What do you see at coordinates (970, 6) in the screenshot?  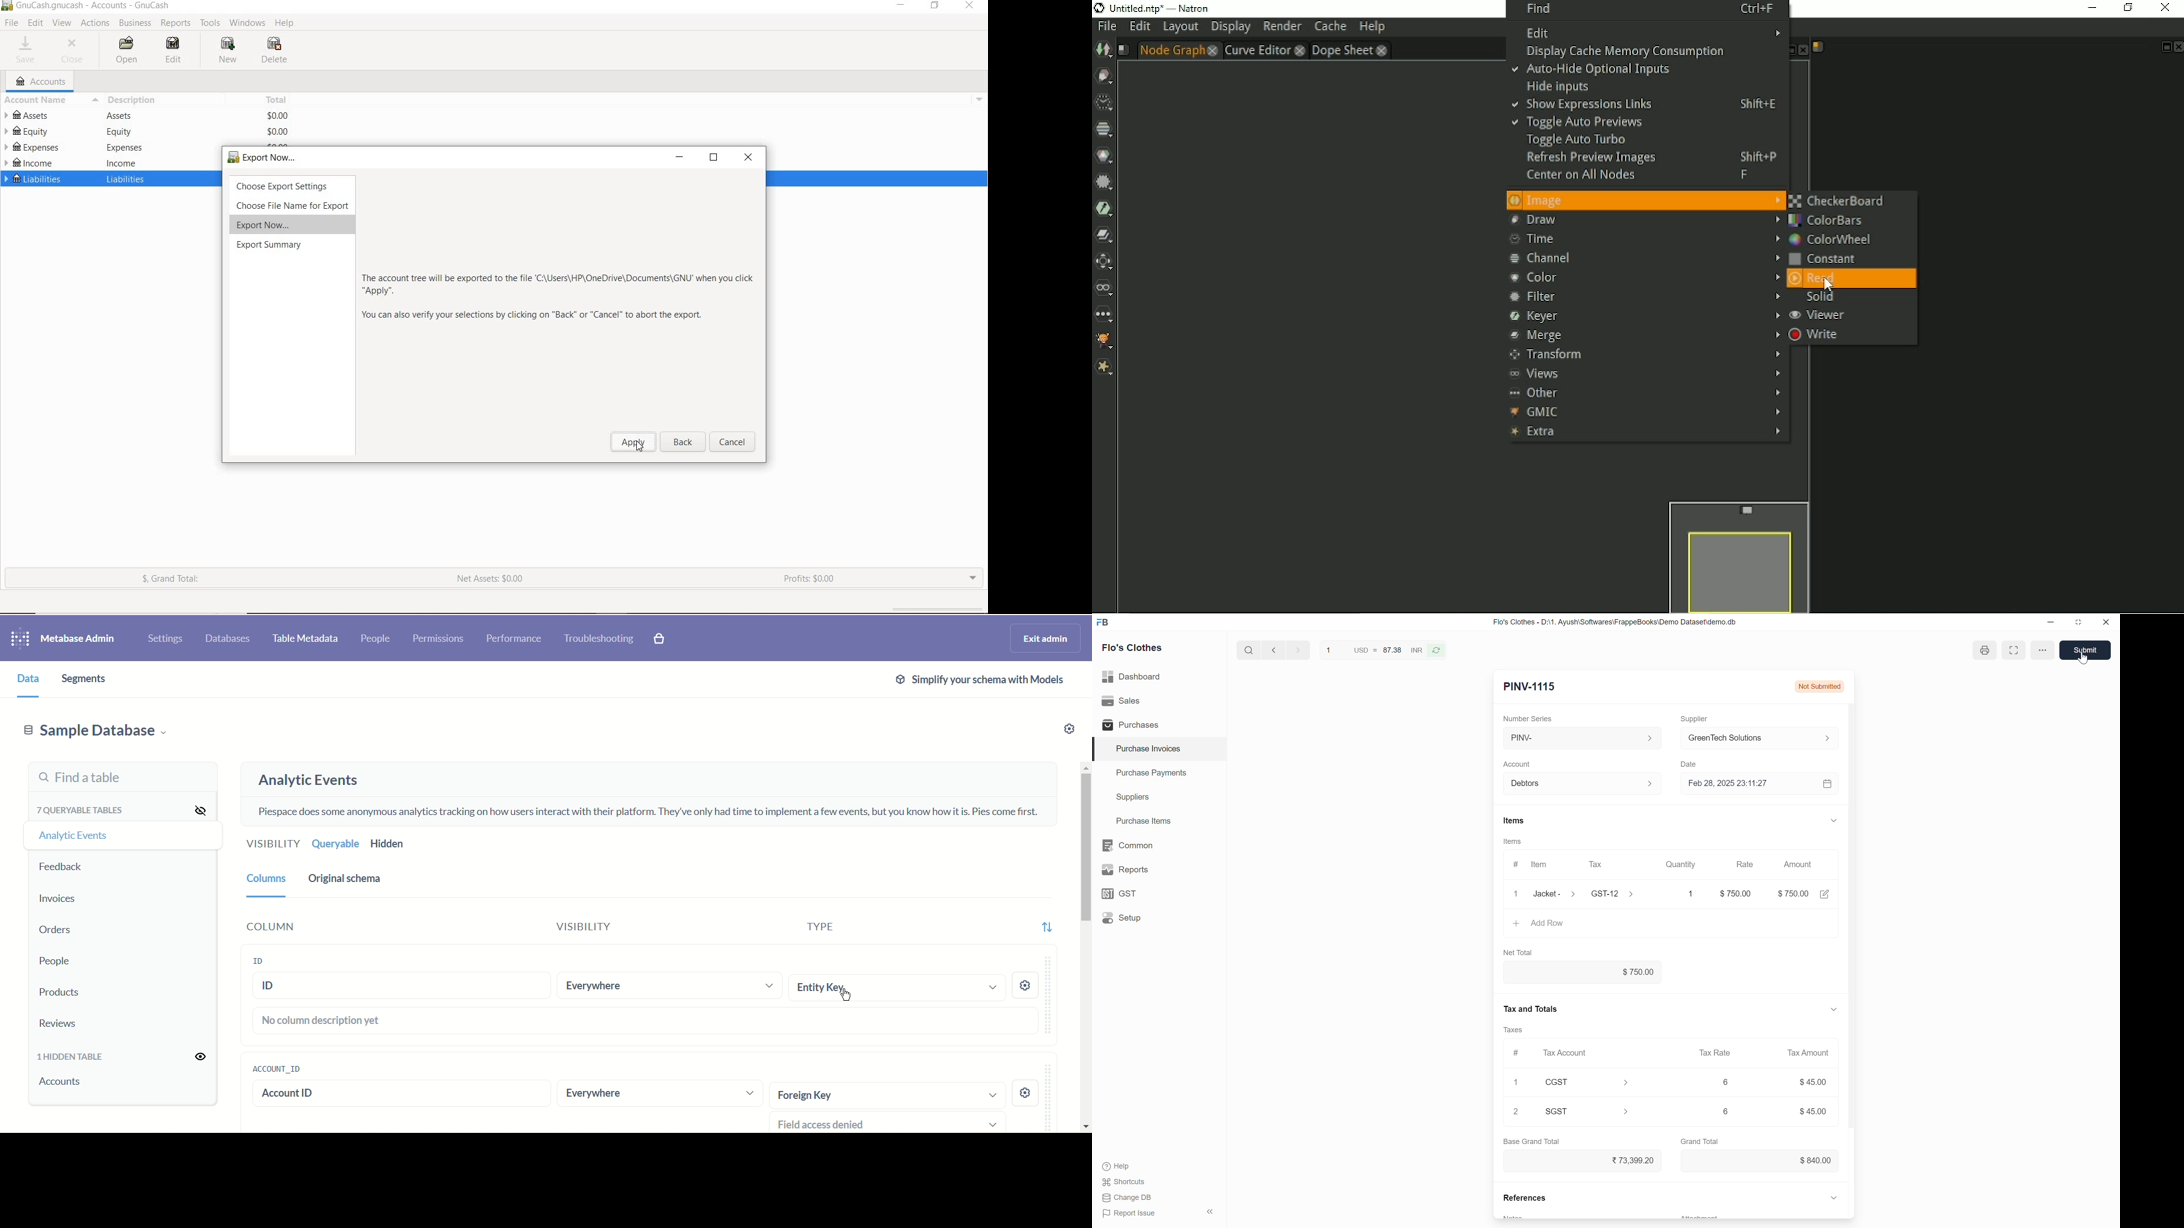 I see `CLOSE` at bounding box center [970, 6].